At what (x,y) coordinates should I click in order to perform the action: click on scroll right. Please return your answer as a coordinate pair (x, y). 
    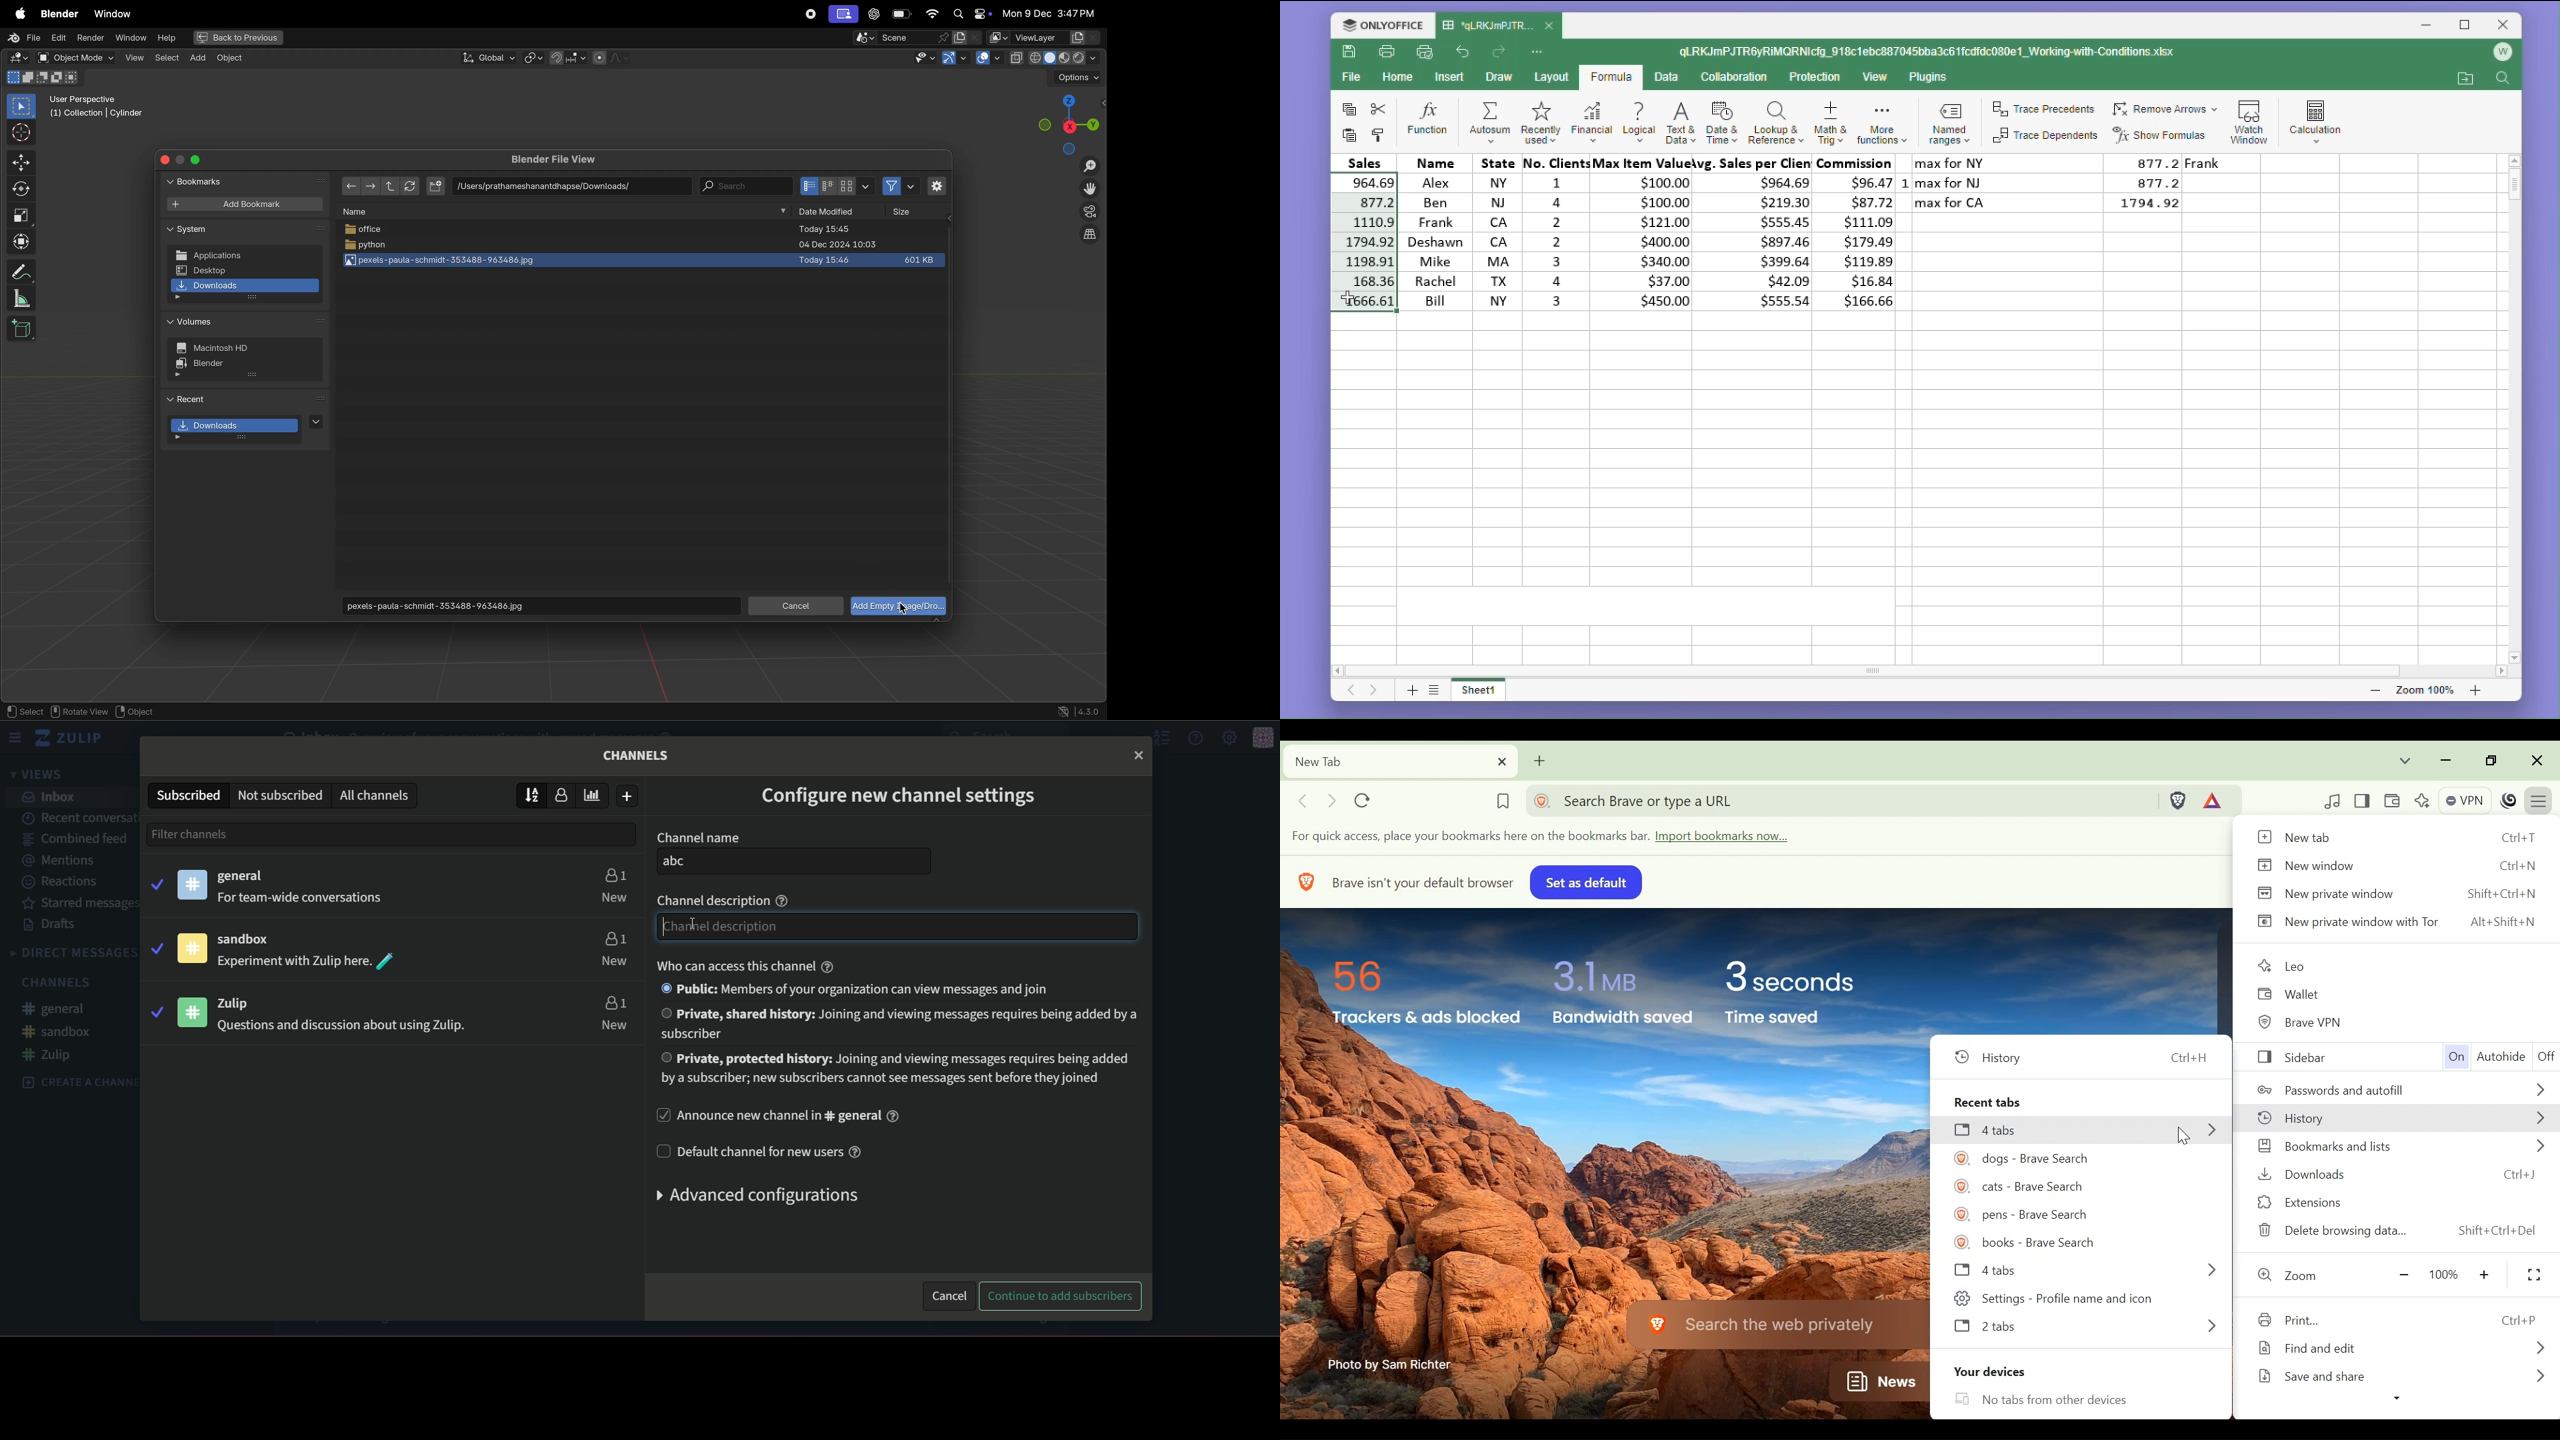
    Looking at the image, I should click on (2500, 672).